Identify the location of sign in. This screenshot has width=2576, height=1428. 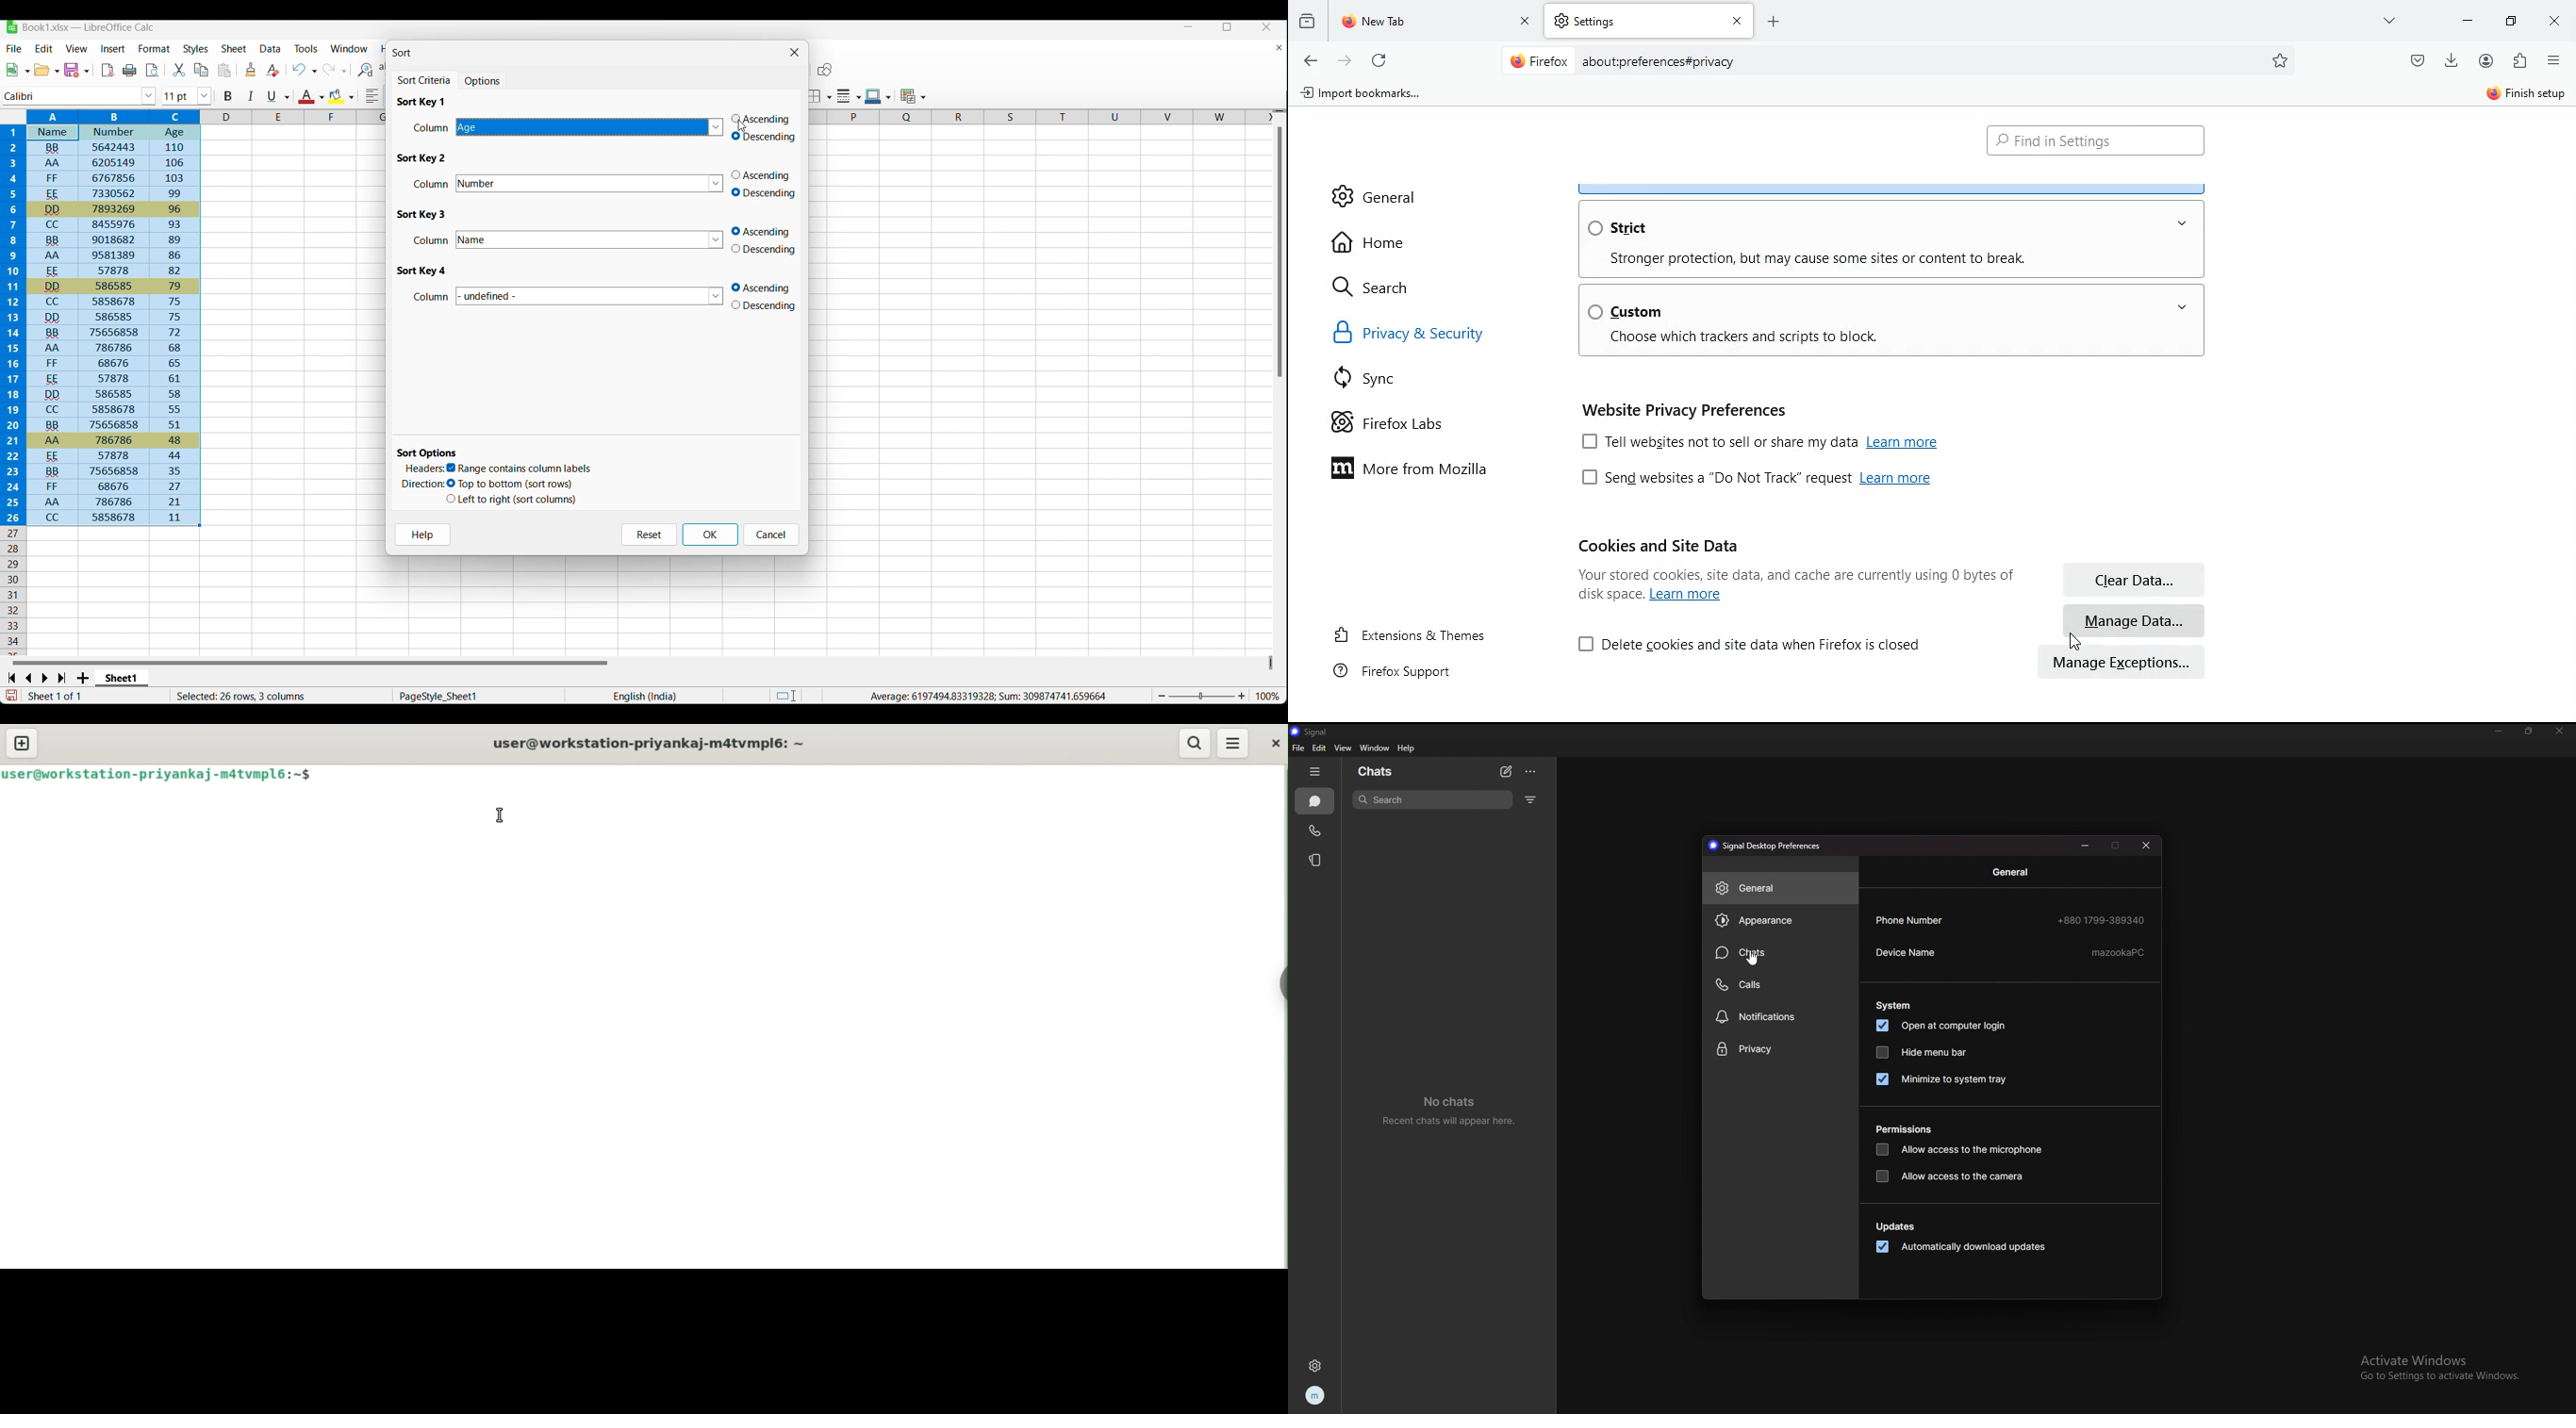
(2524, 95).